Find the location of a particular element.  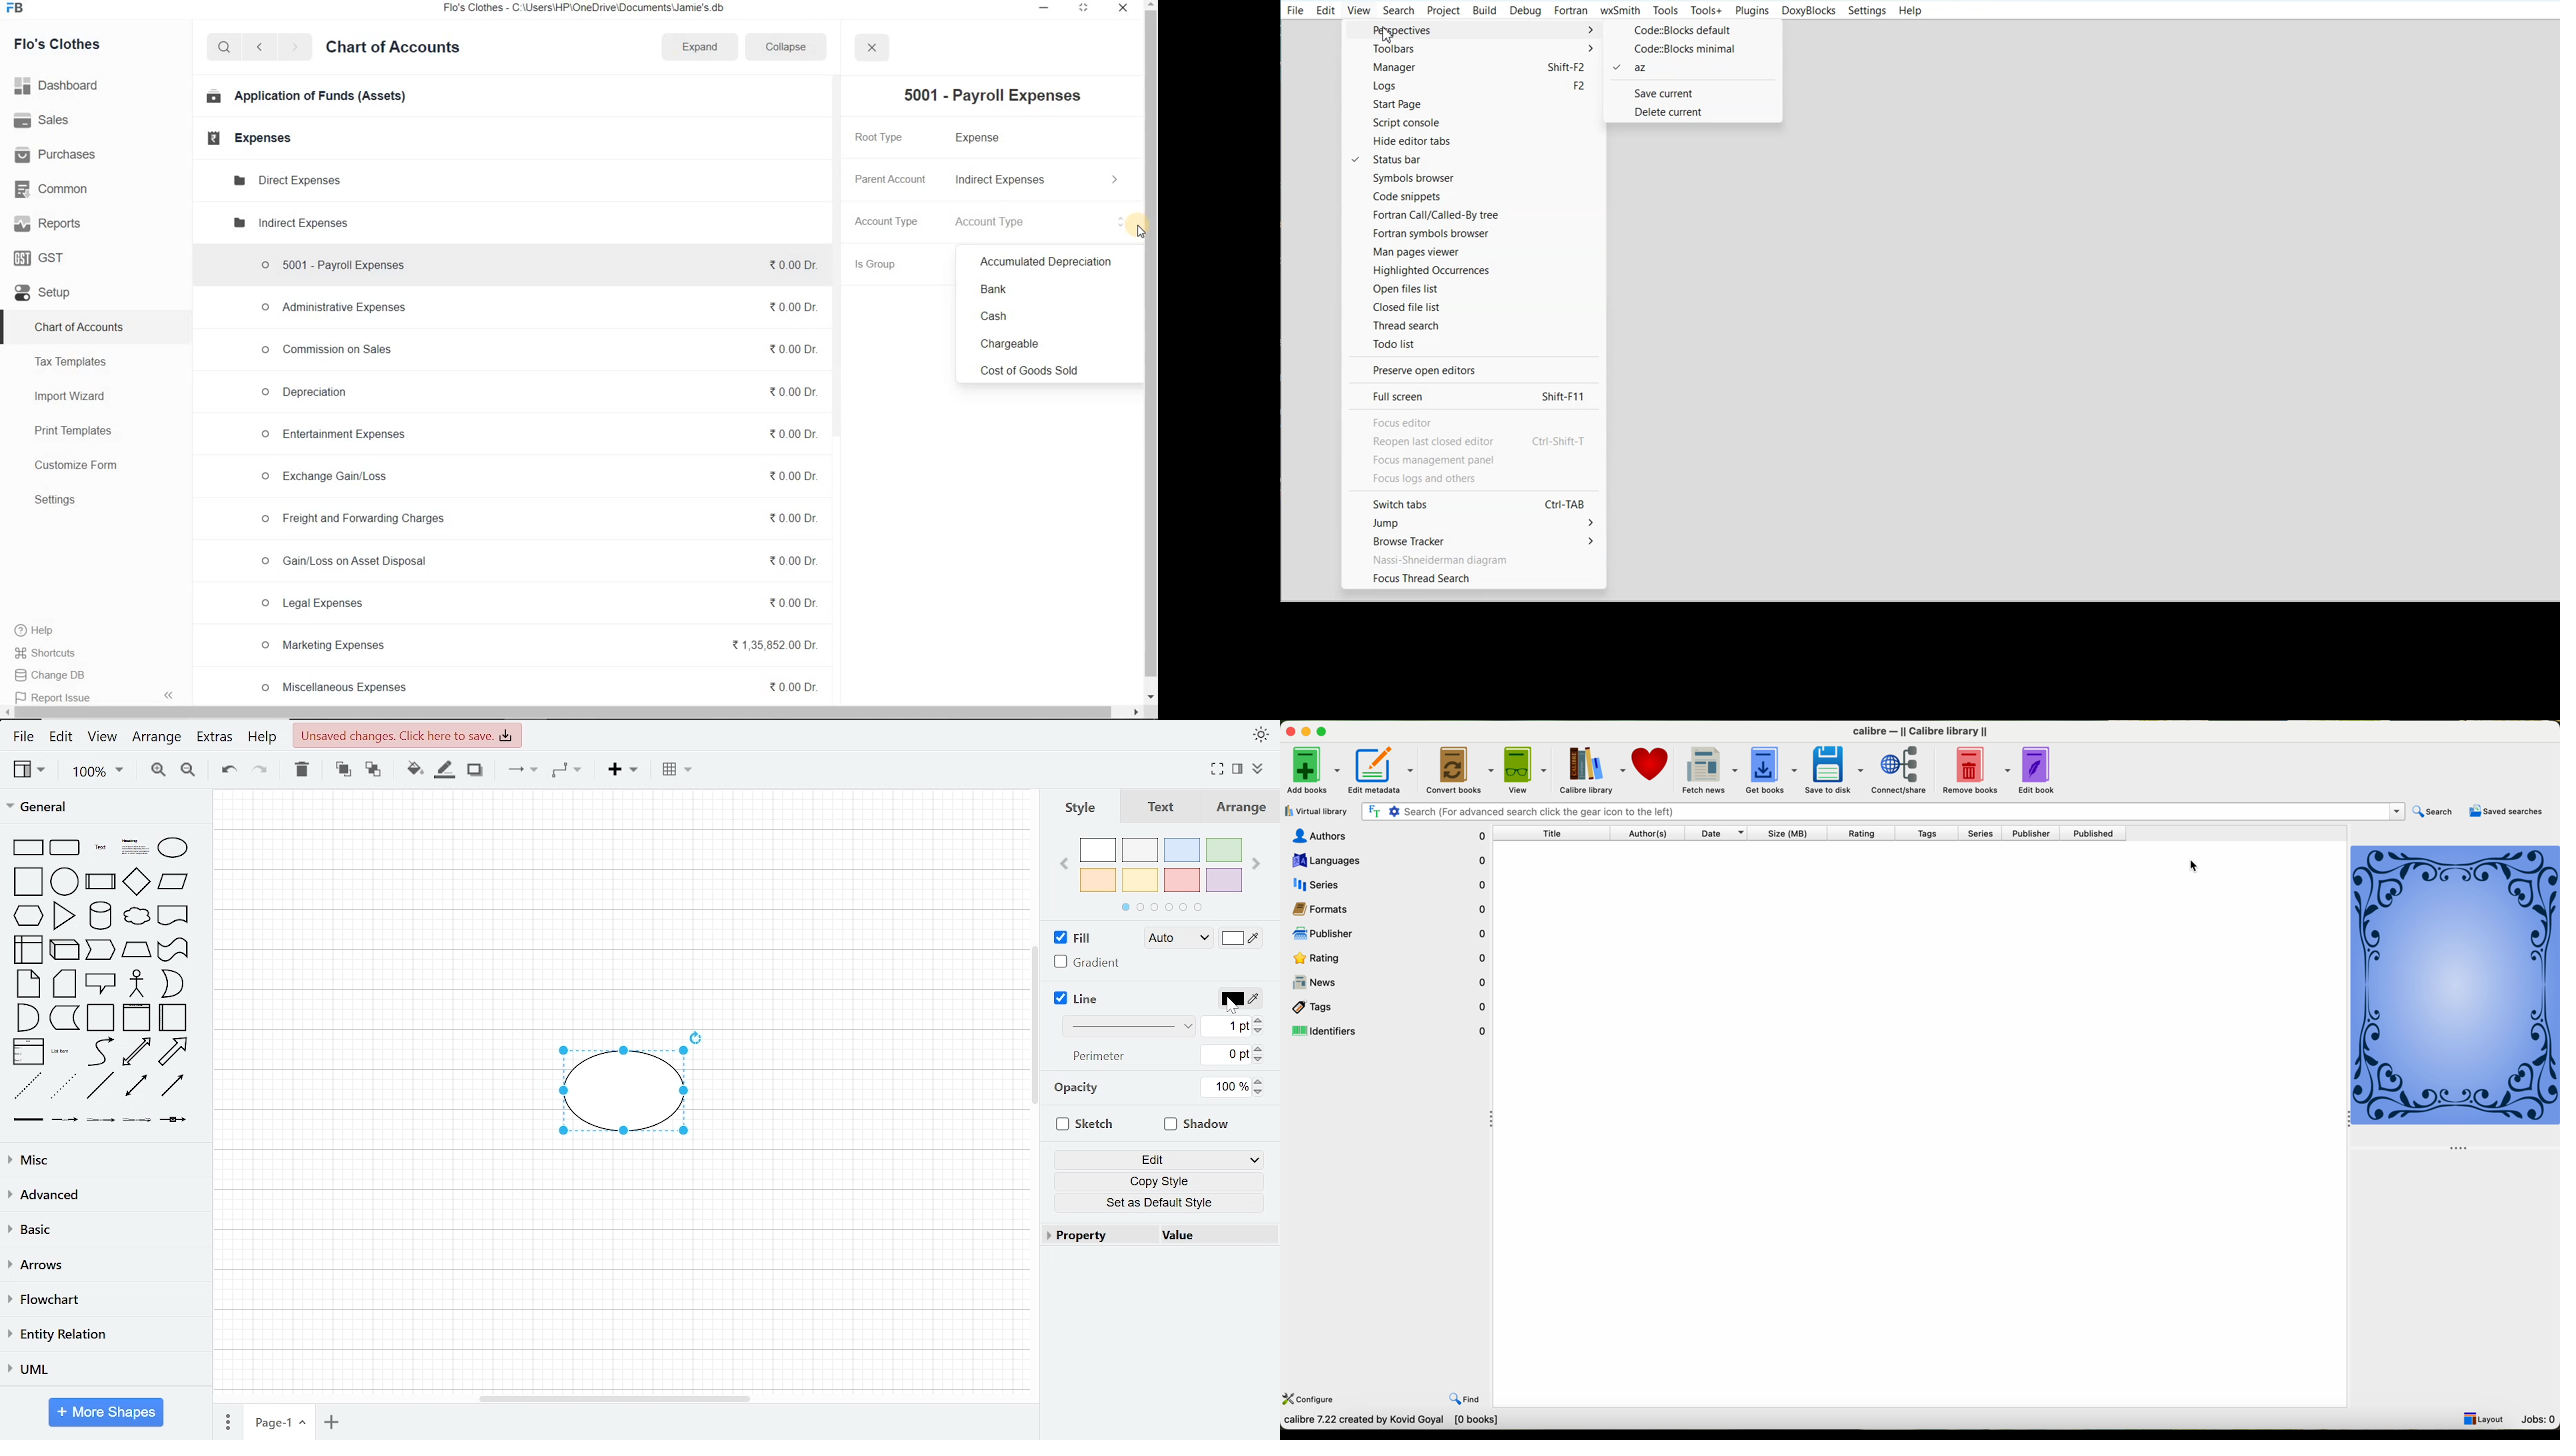

Misc is located at coordinates (101, 1160).